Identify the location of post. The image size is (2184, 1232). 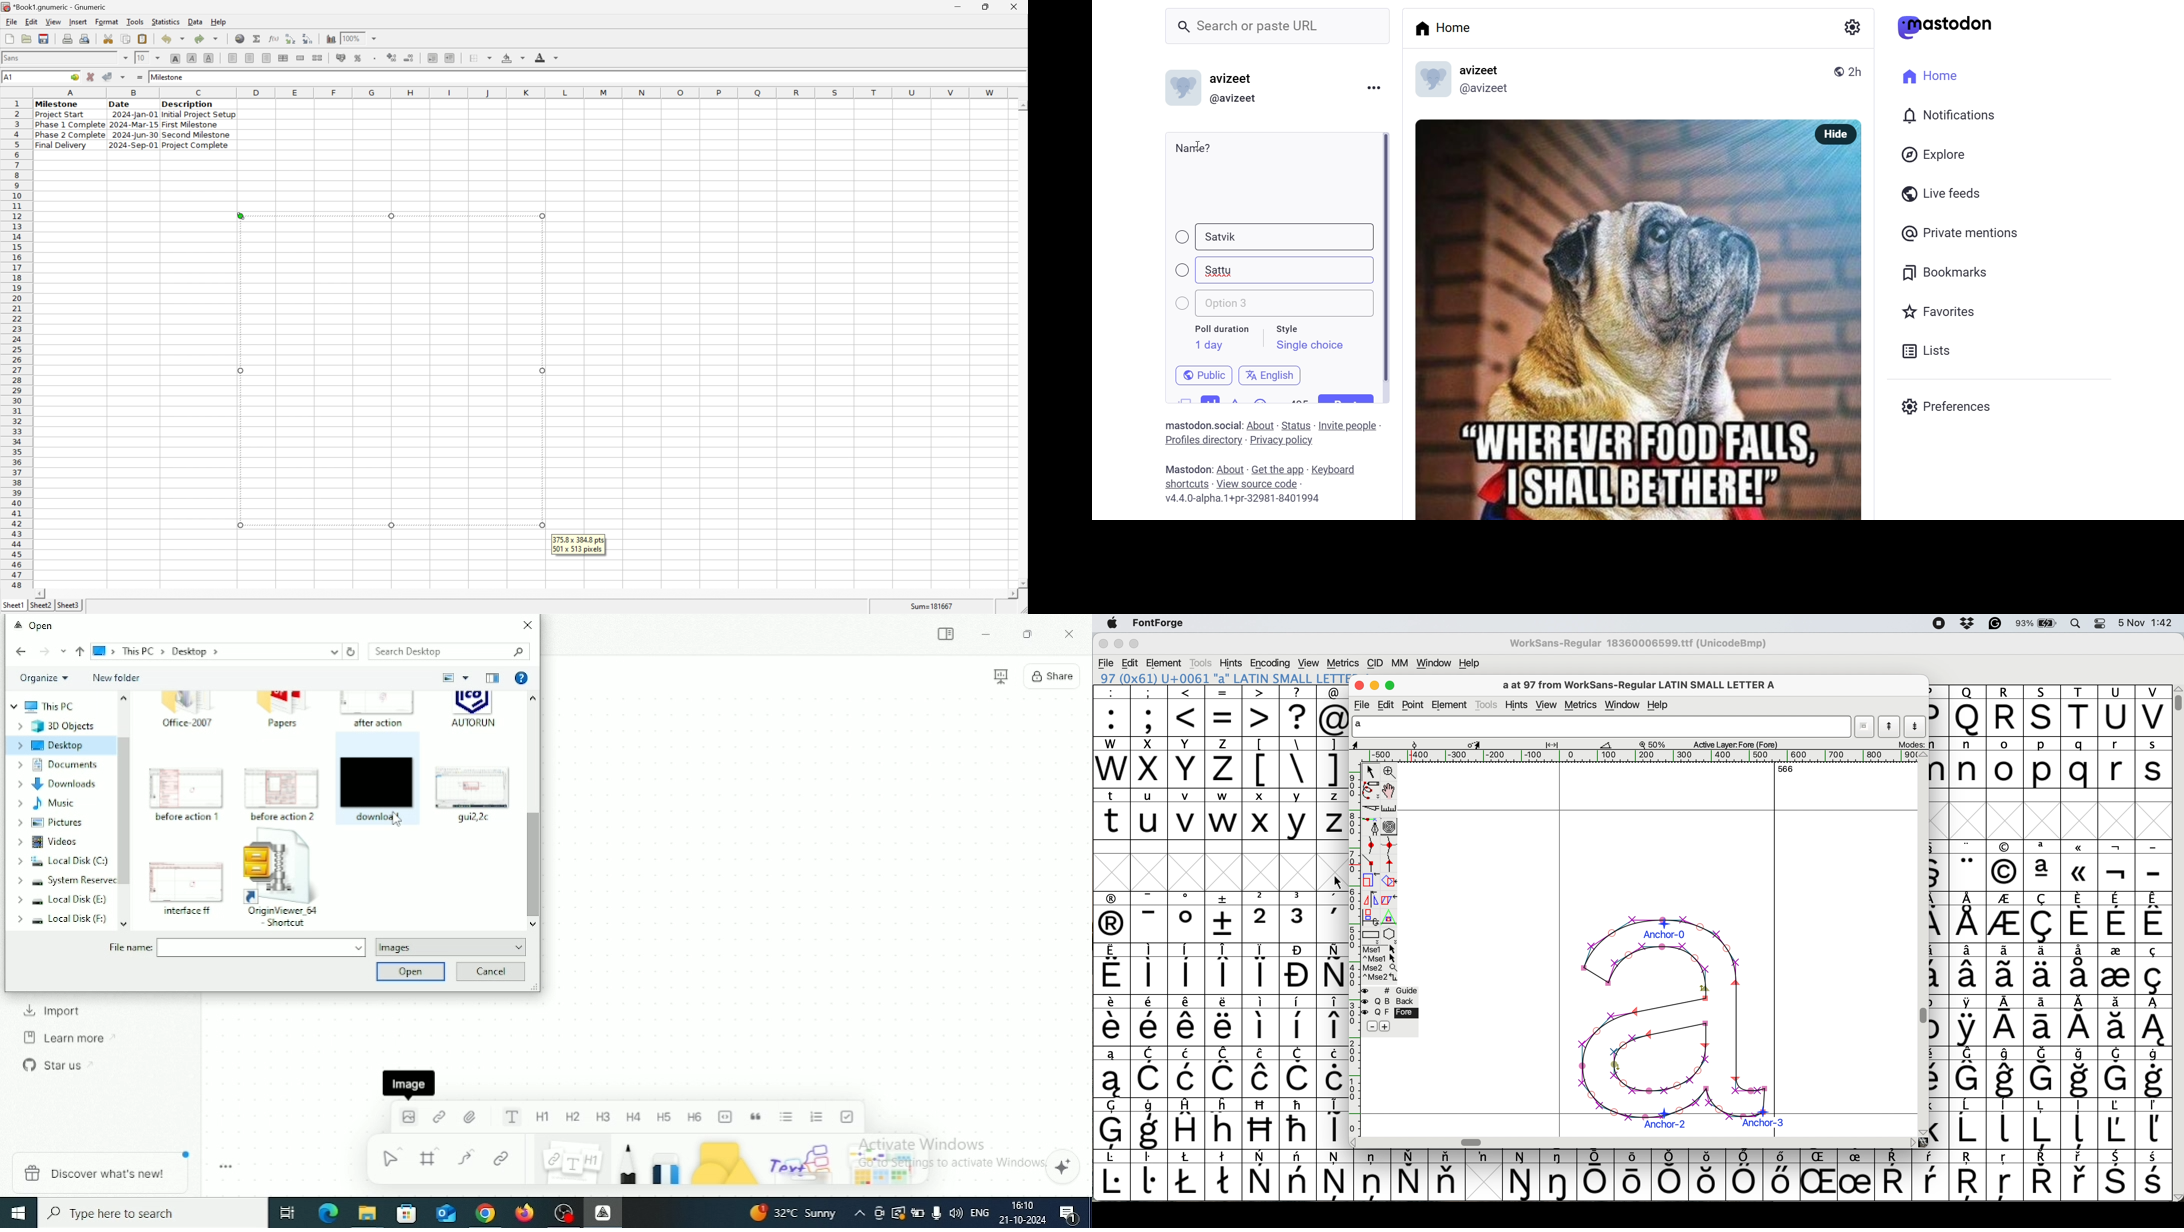
(1351, 400).